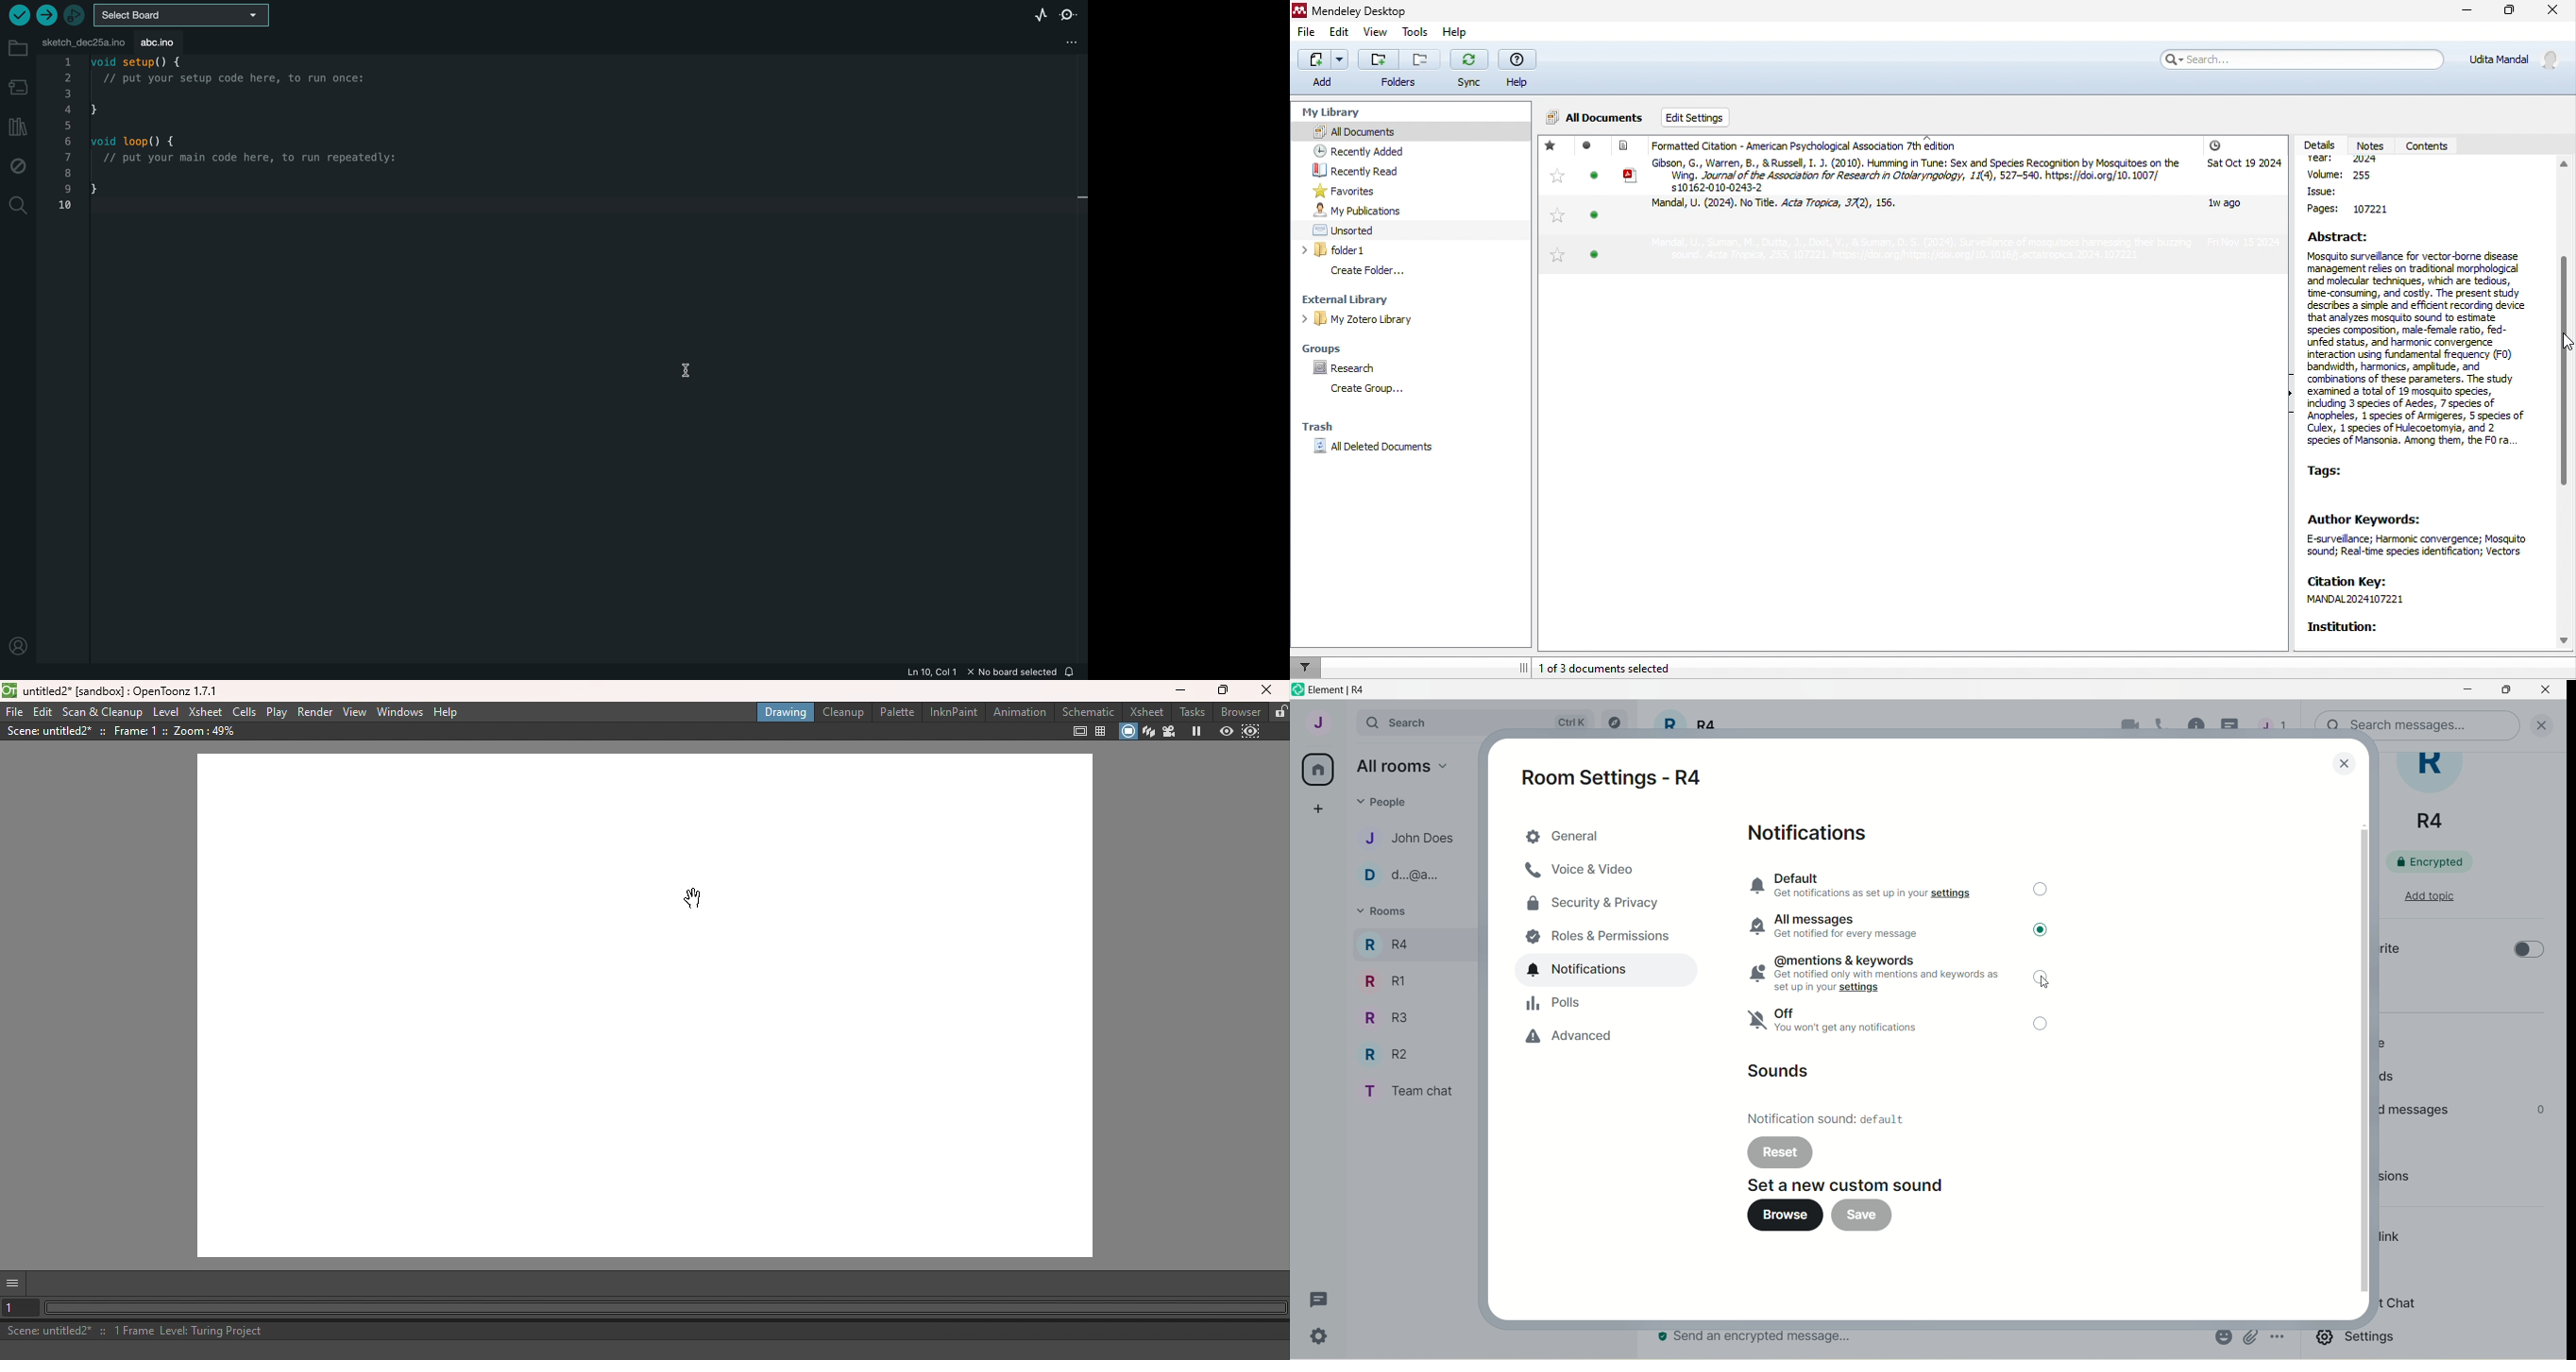 The width and height of the screenshot is (2576, 1372). Describe the element at coordinates (2317, 146) in the screenshot. I see `details` at that location.